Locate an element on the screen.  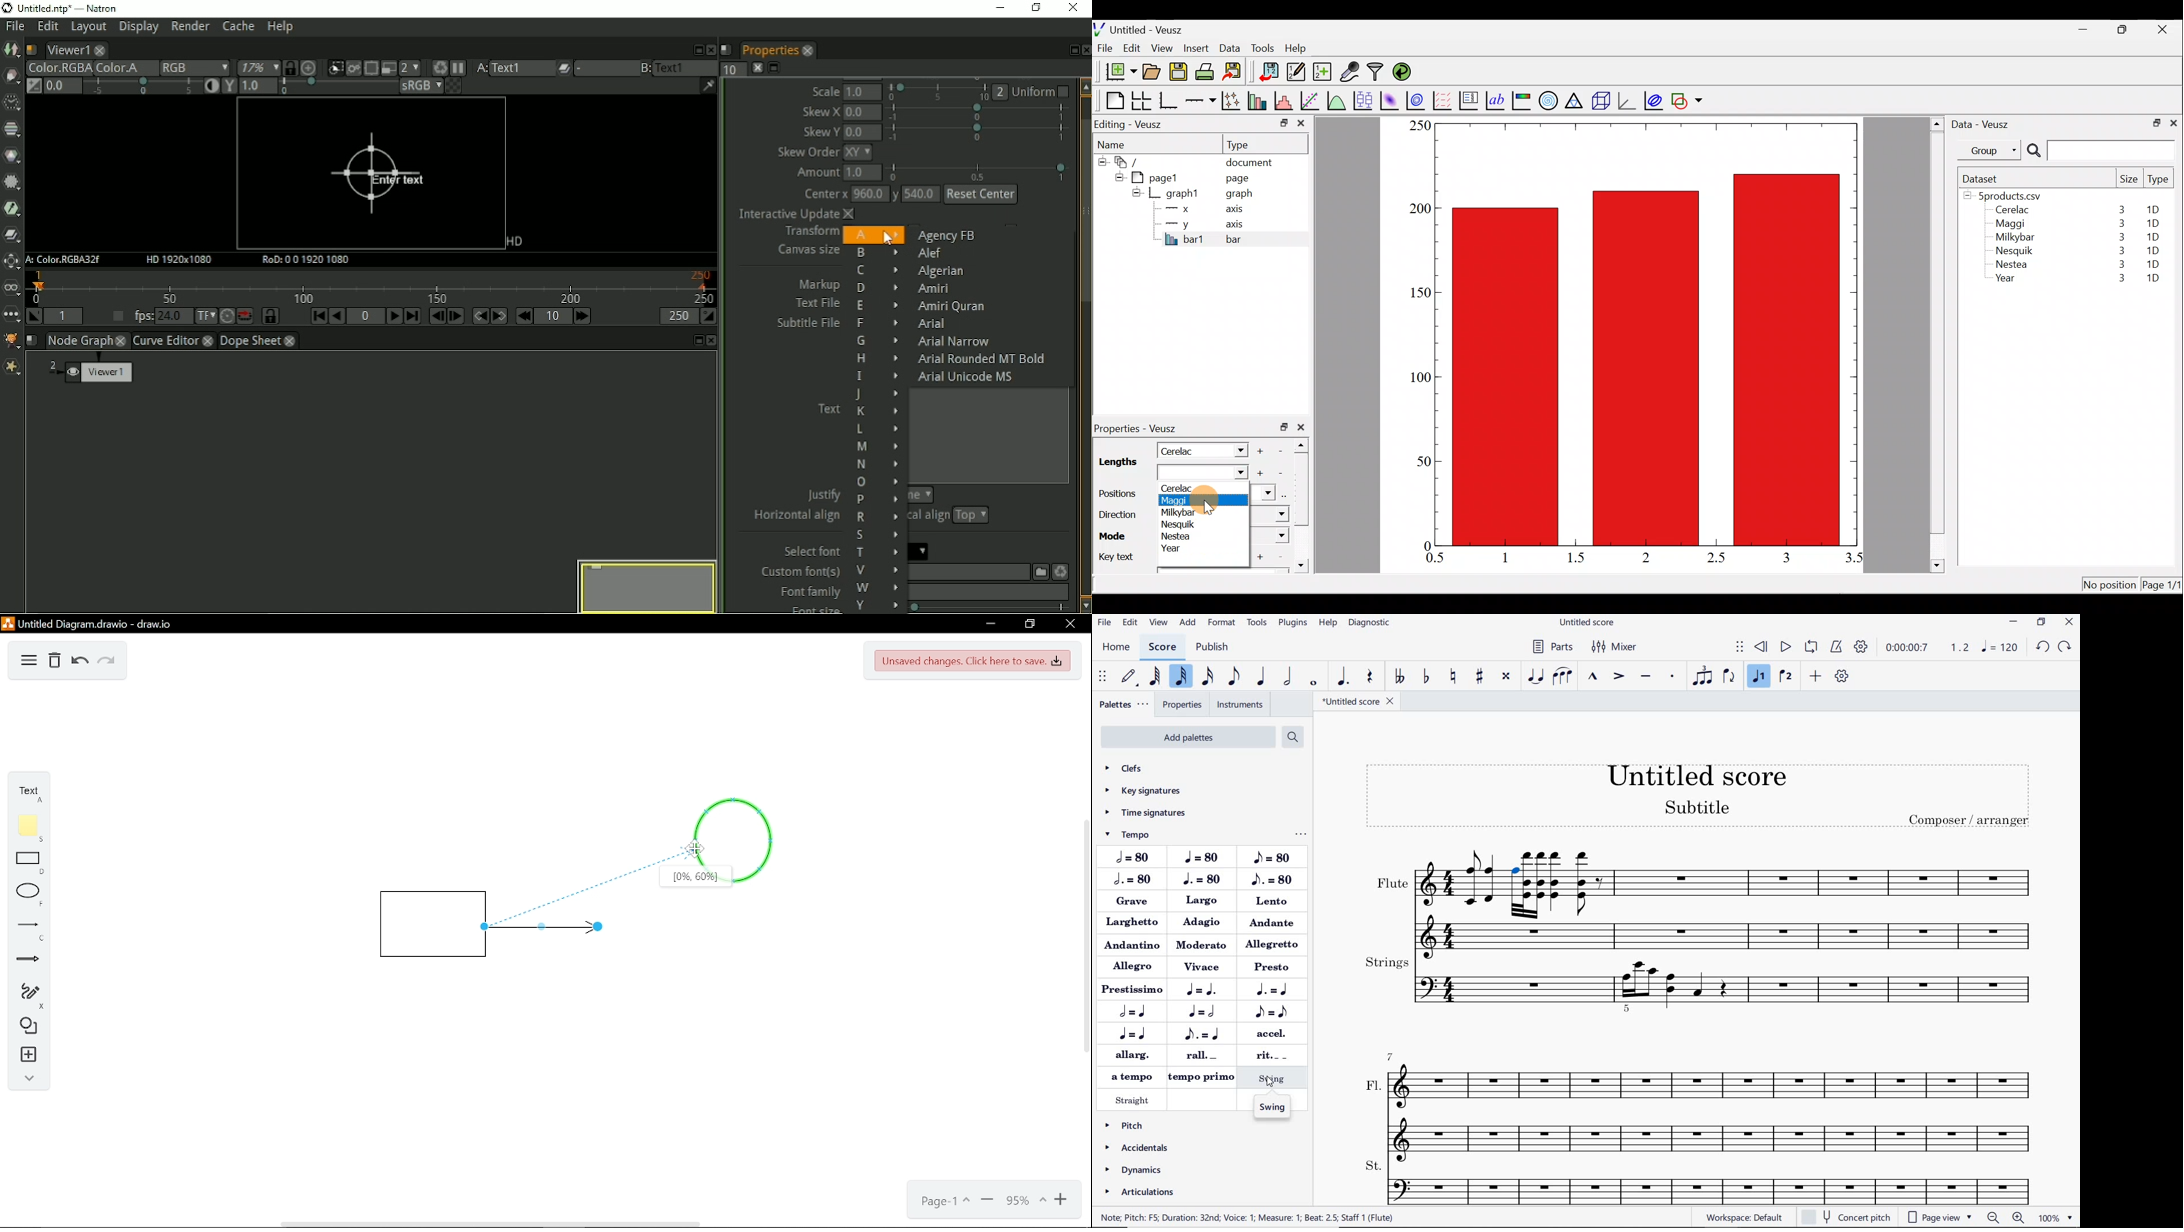
1D is located at coordinates (2157, 210).